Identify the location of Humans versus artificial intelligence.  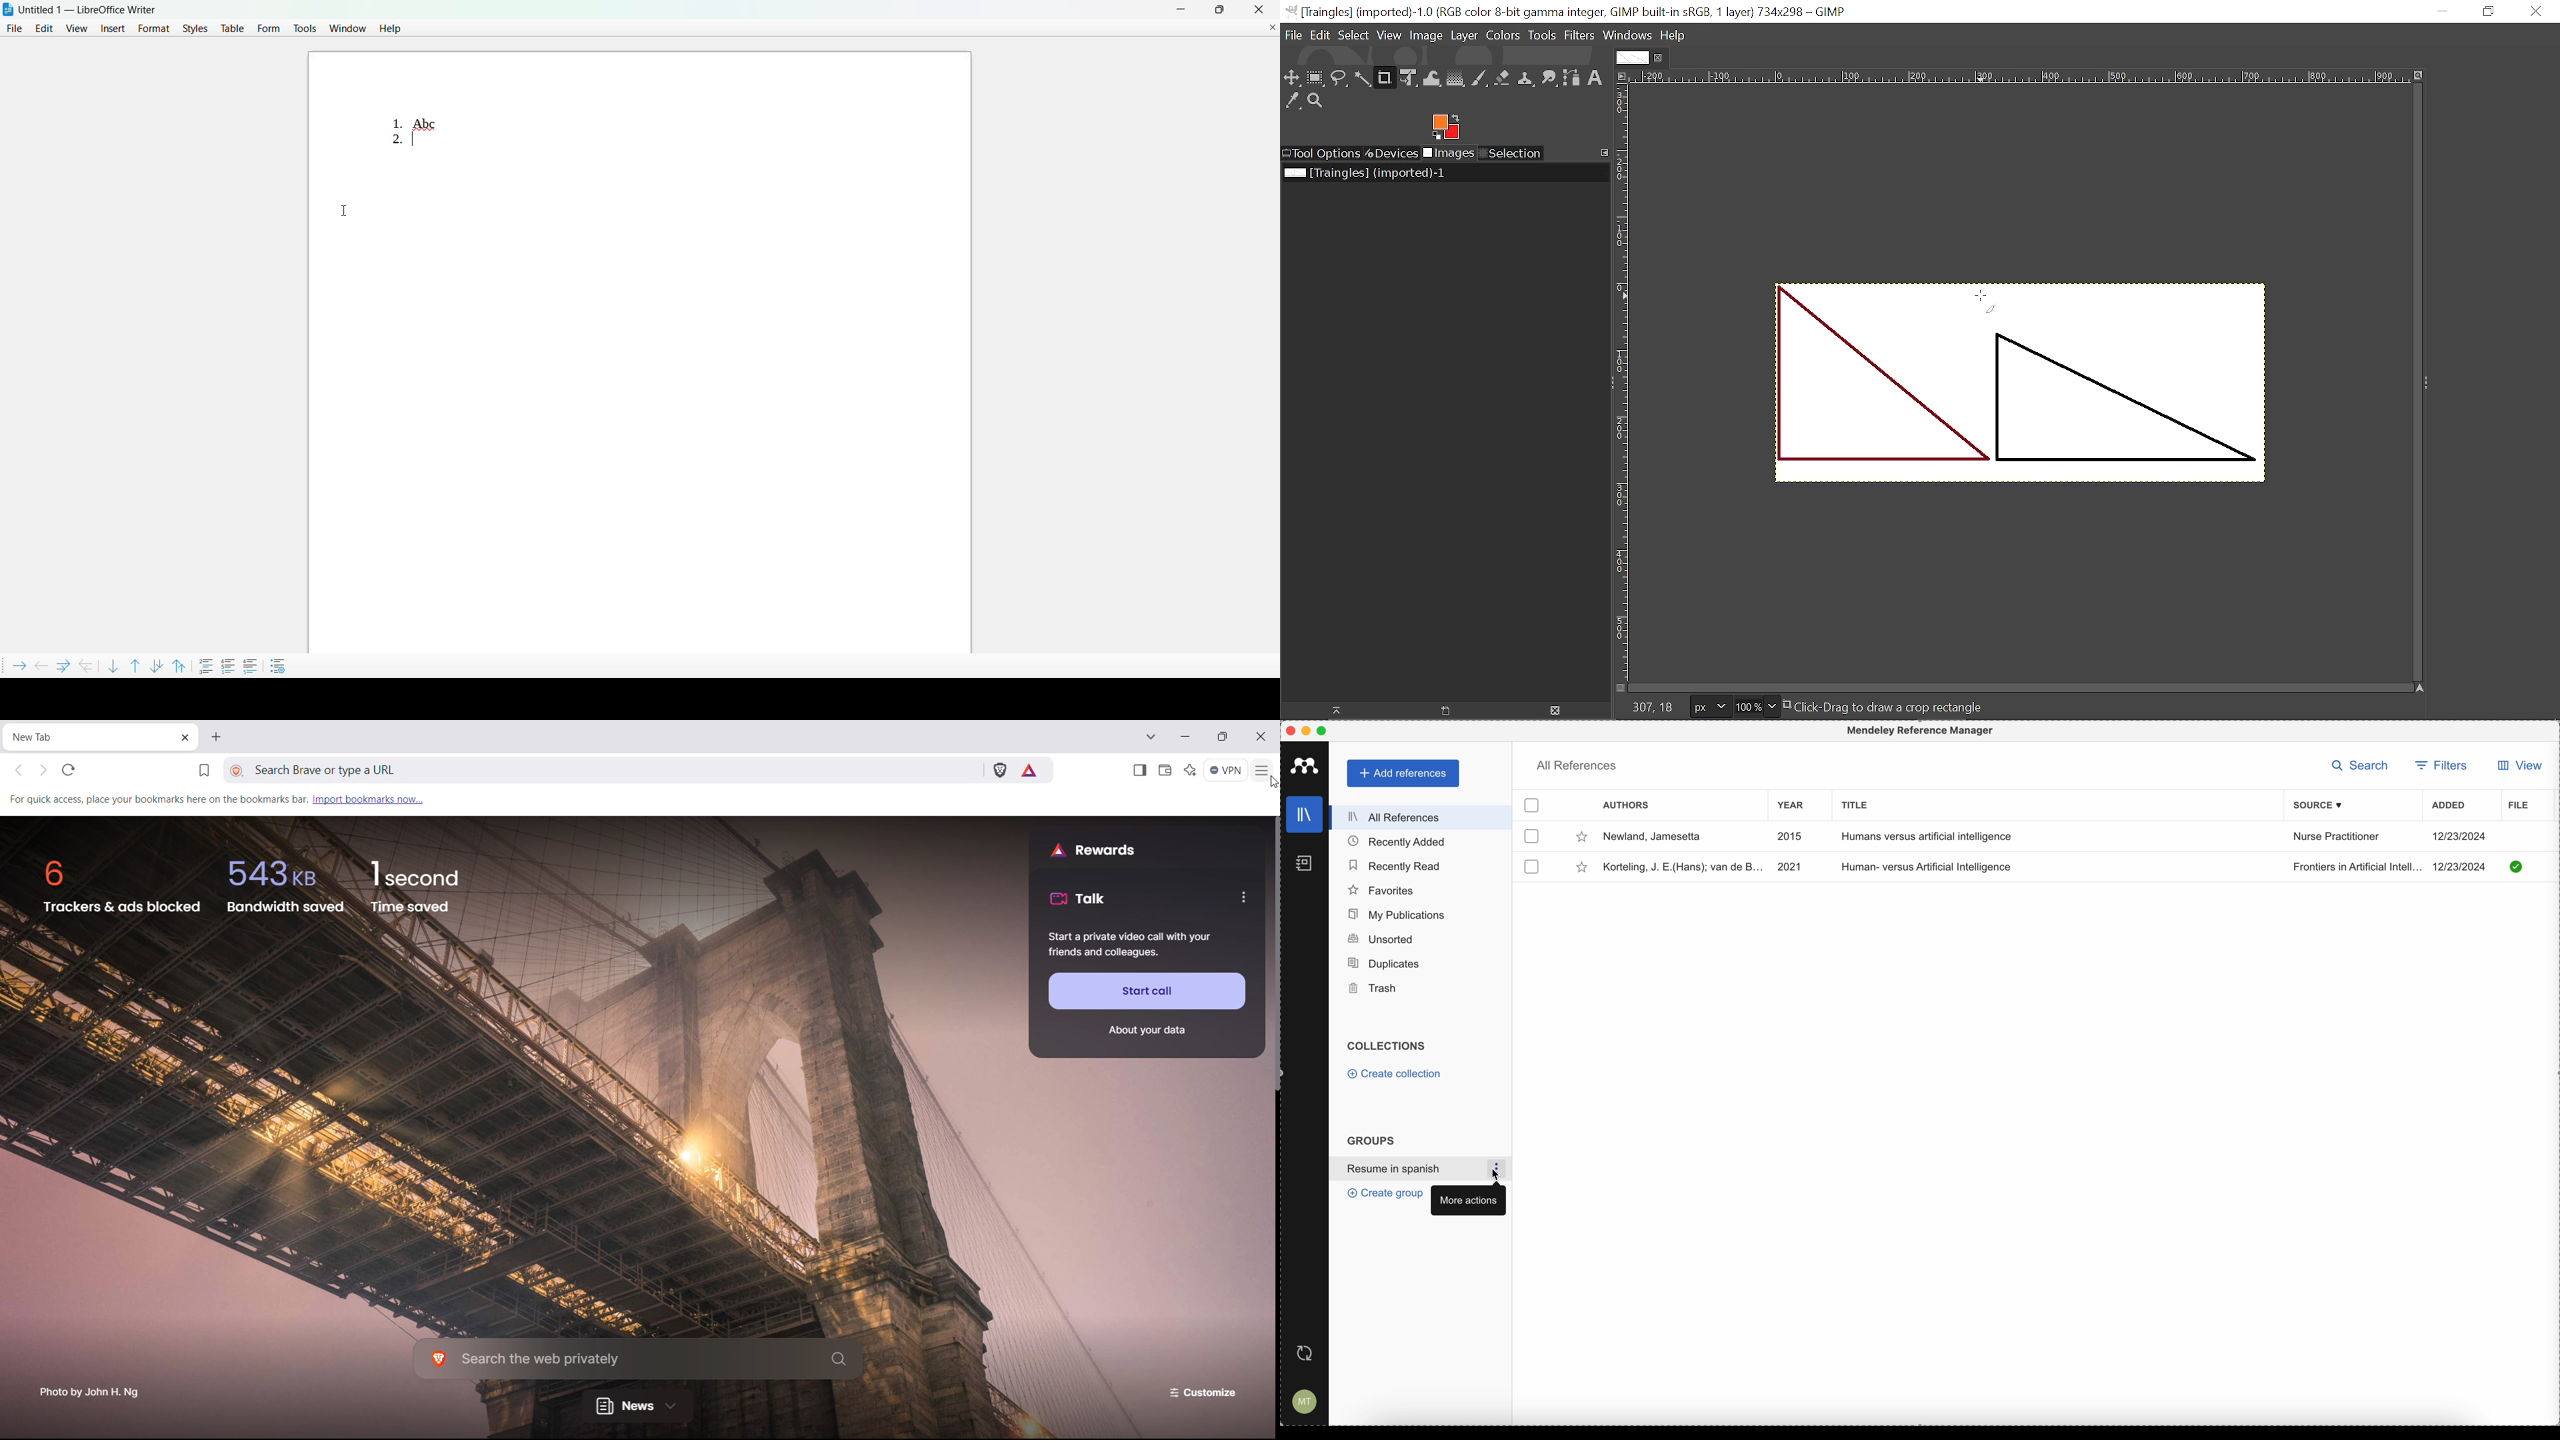
(1930, 836).